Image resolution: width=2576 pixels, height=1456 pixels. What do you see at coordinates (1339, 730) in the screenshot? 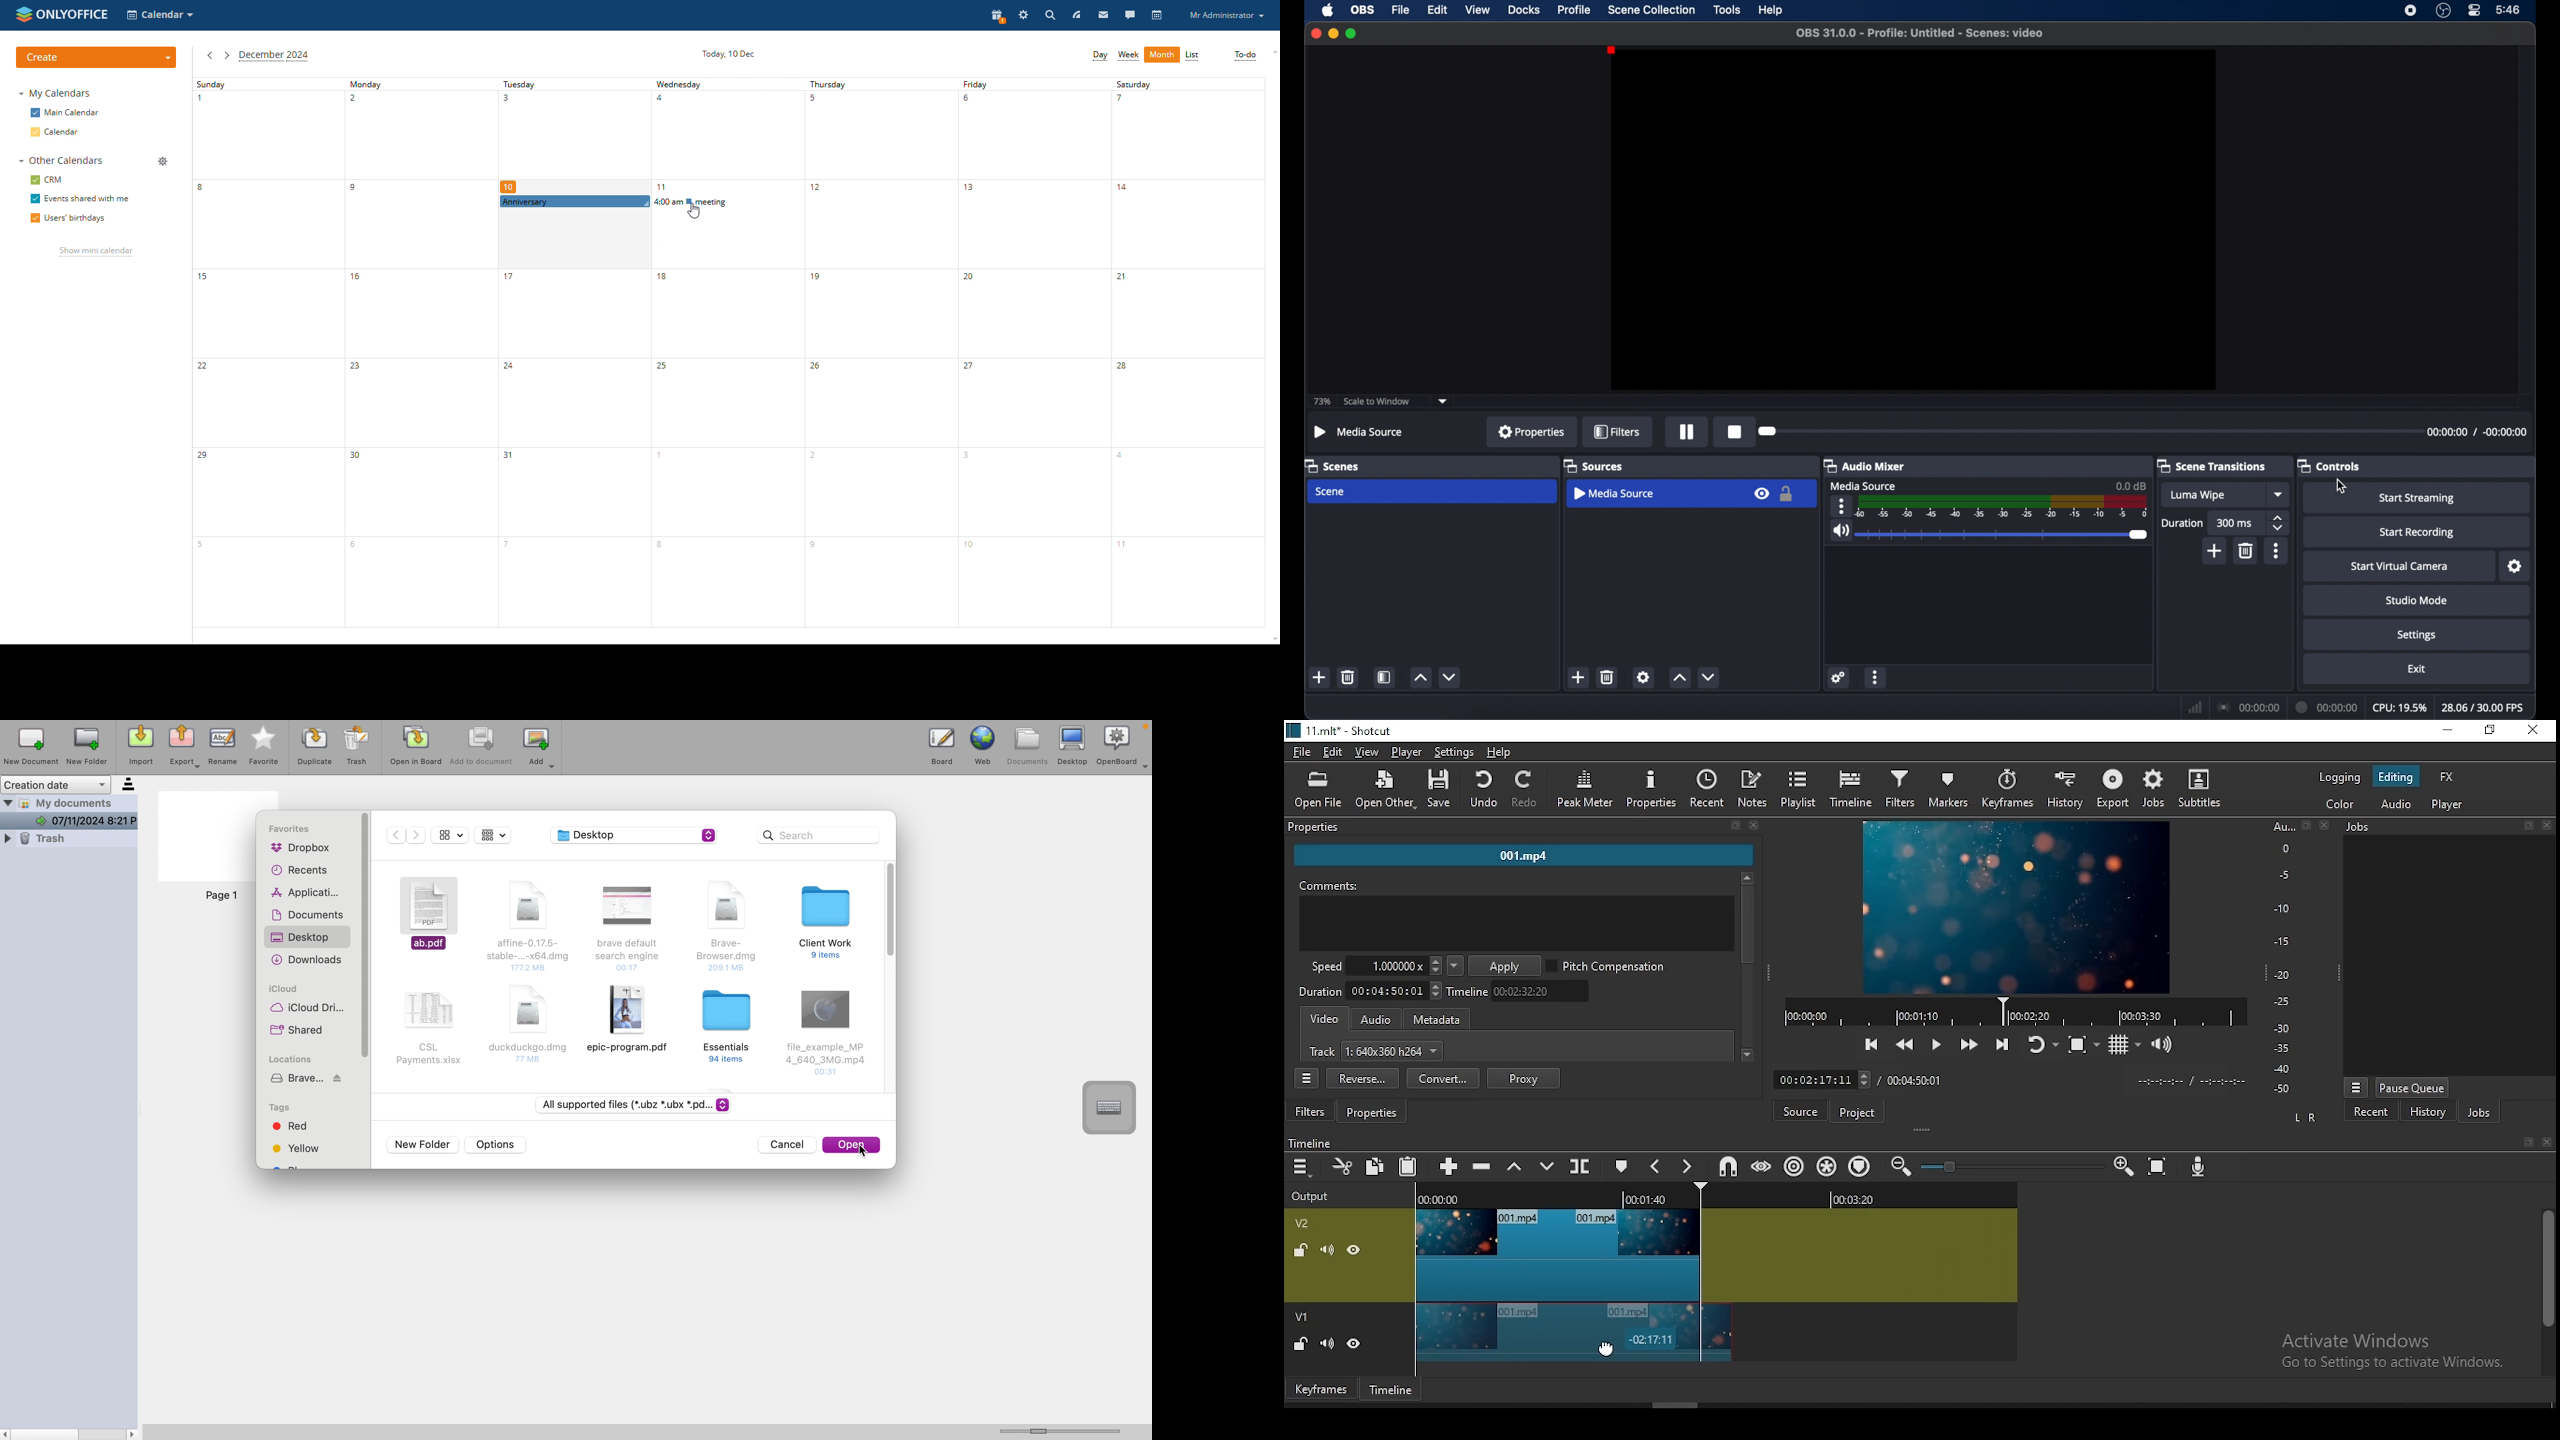
I see `11.mlt* . Shotcut` at bounding box center [1339, 730].